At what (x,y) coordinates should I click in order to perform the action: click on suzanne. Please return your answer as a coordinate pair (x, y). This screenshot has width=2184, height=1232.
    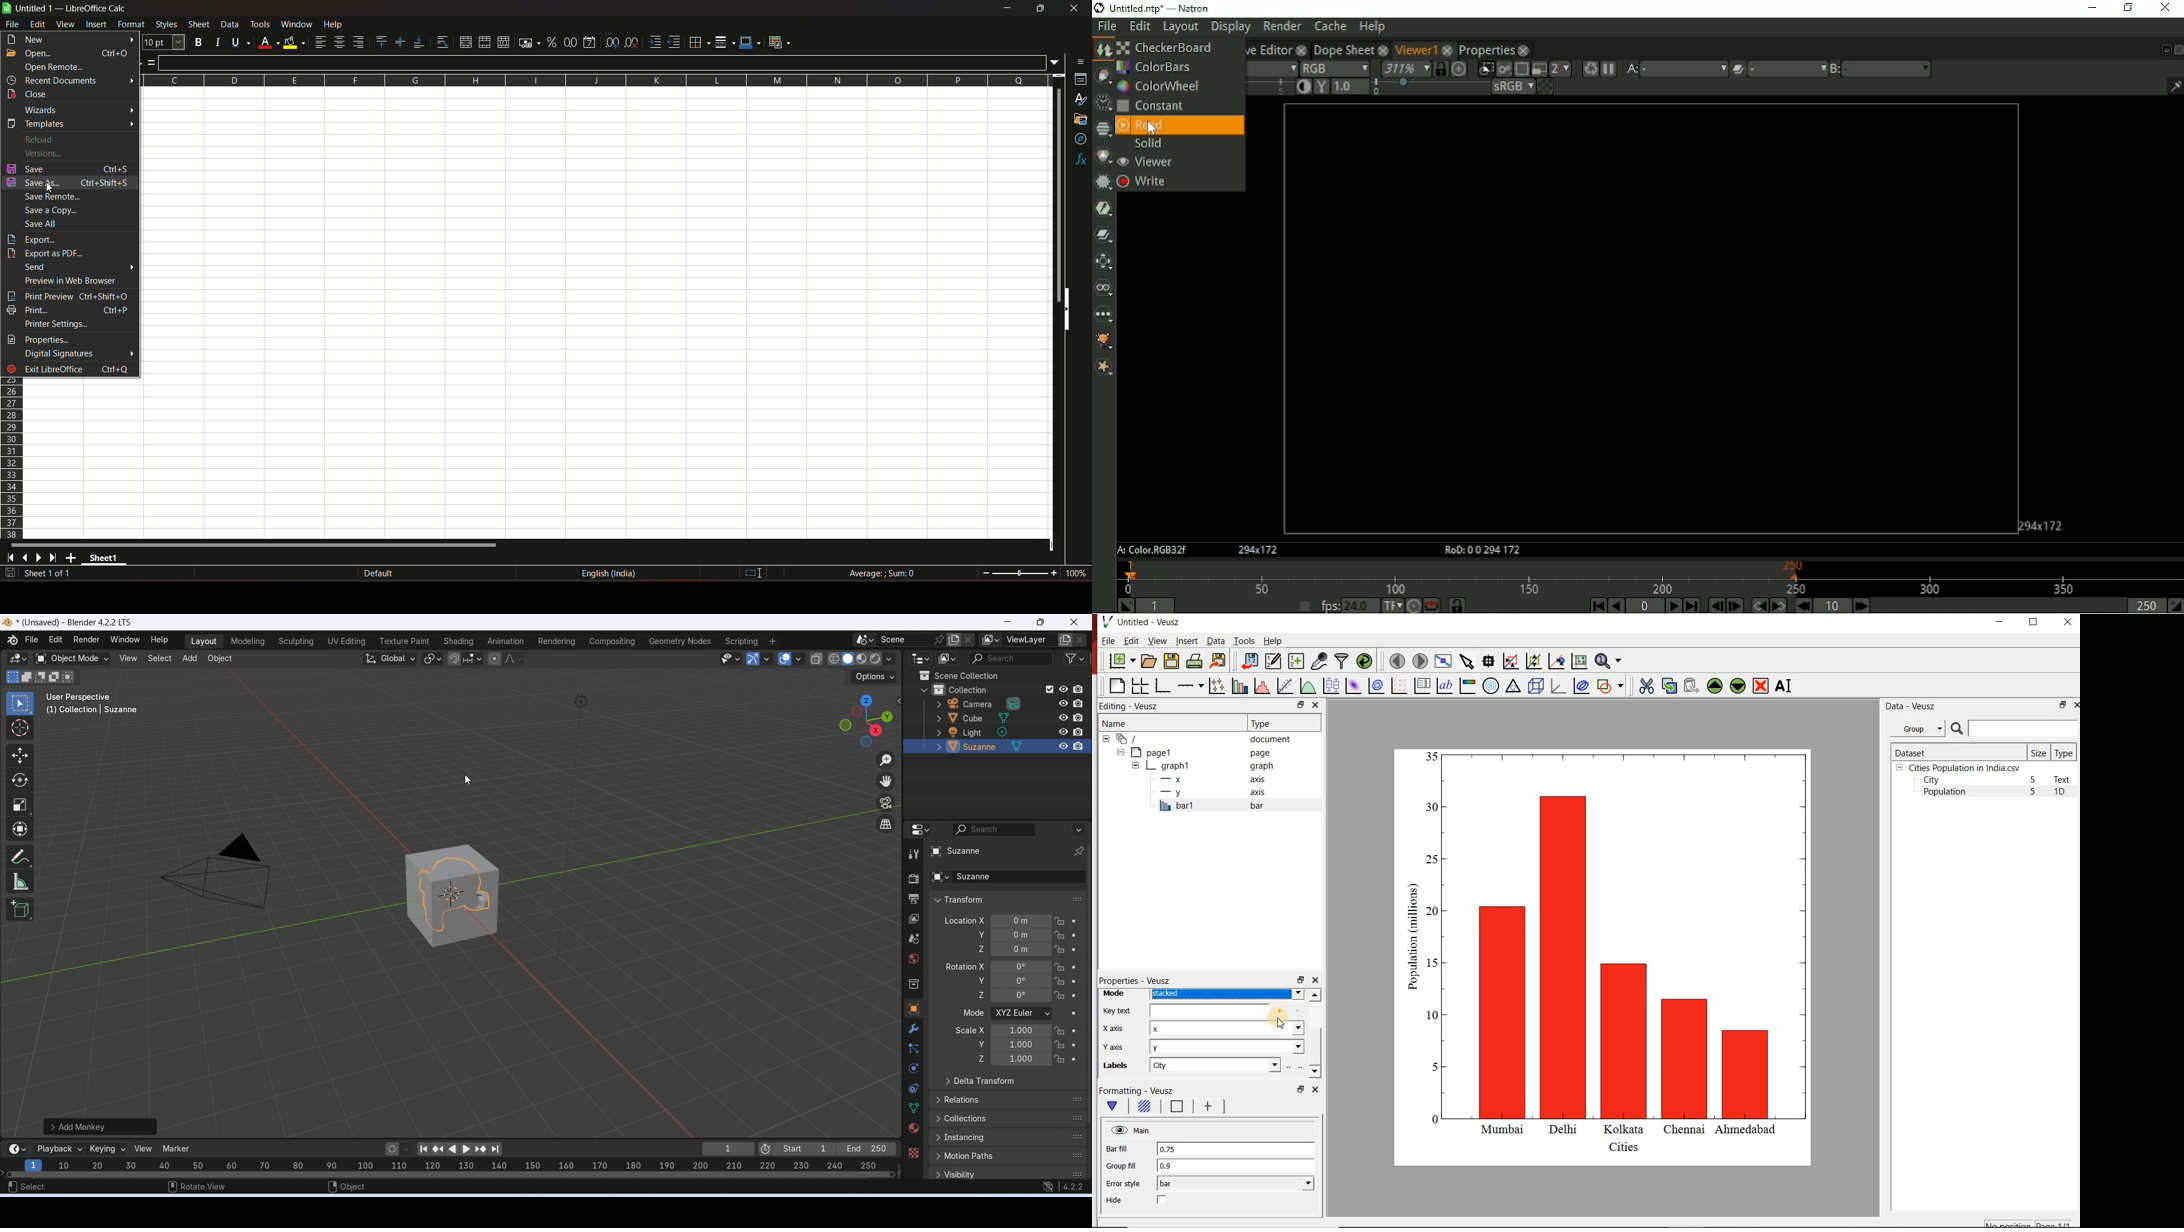
    Looking at the image, I should click on (1007, 877).